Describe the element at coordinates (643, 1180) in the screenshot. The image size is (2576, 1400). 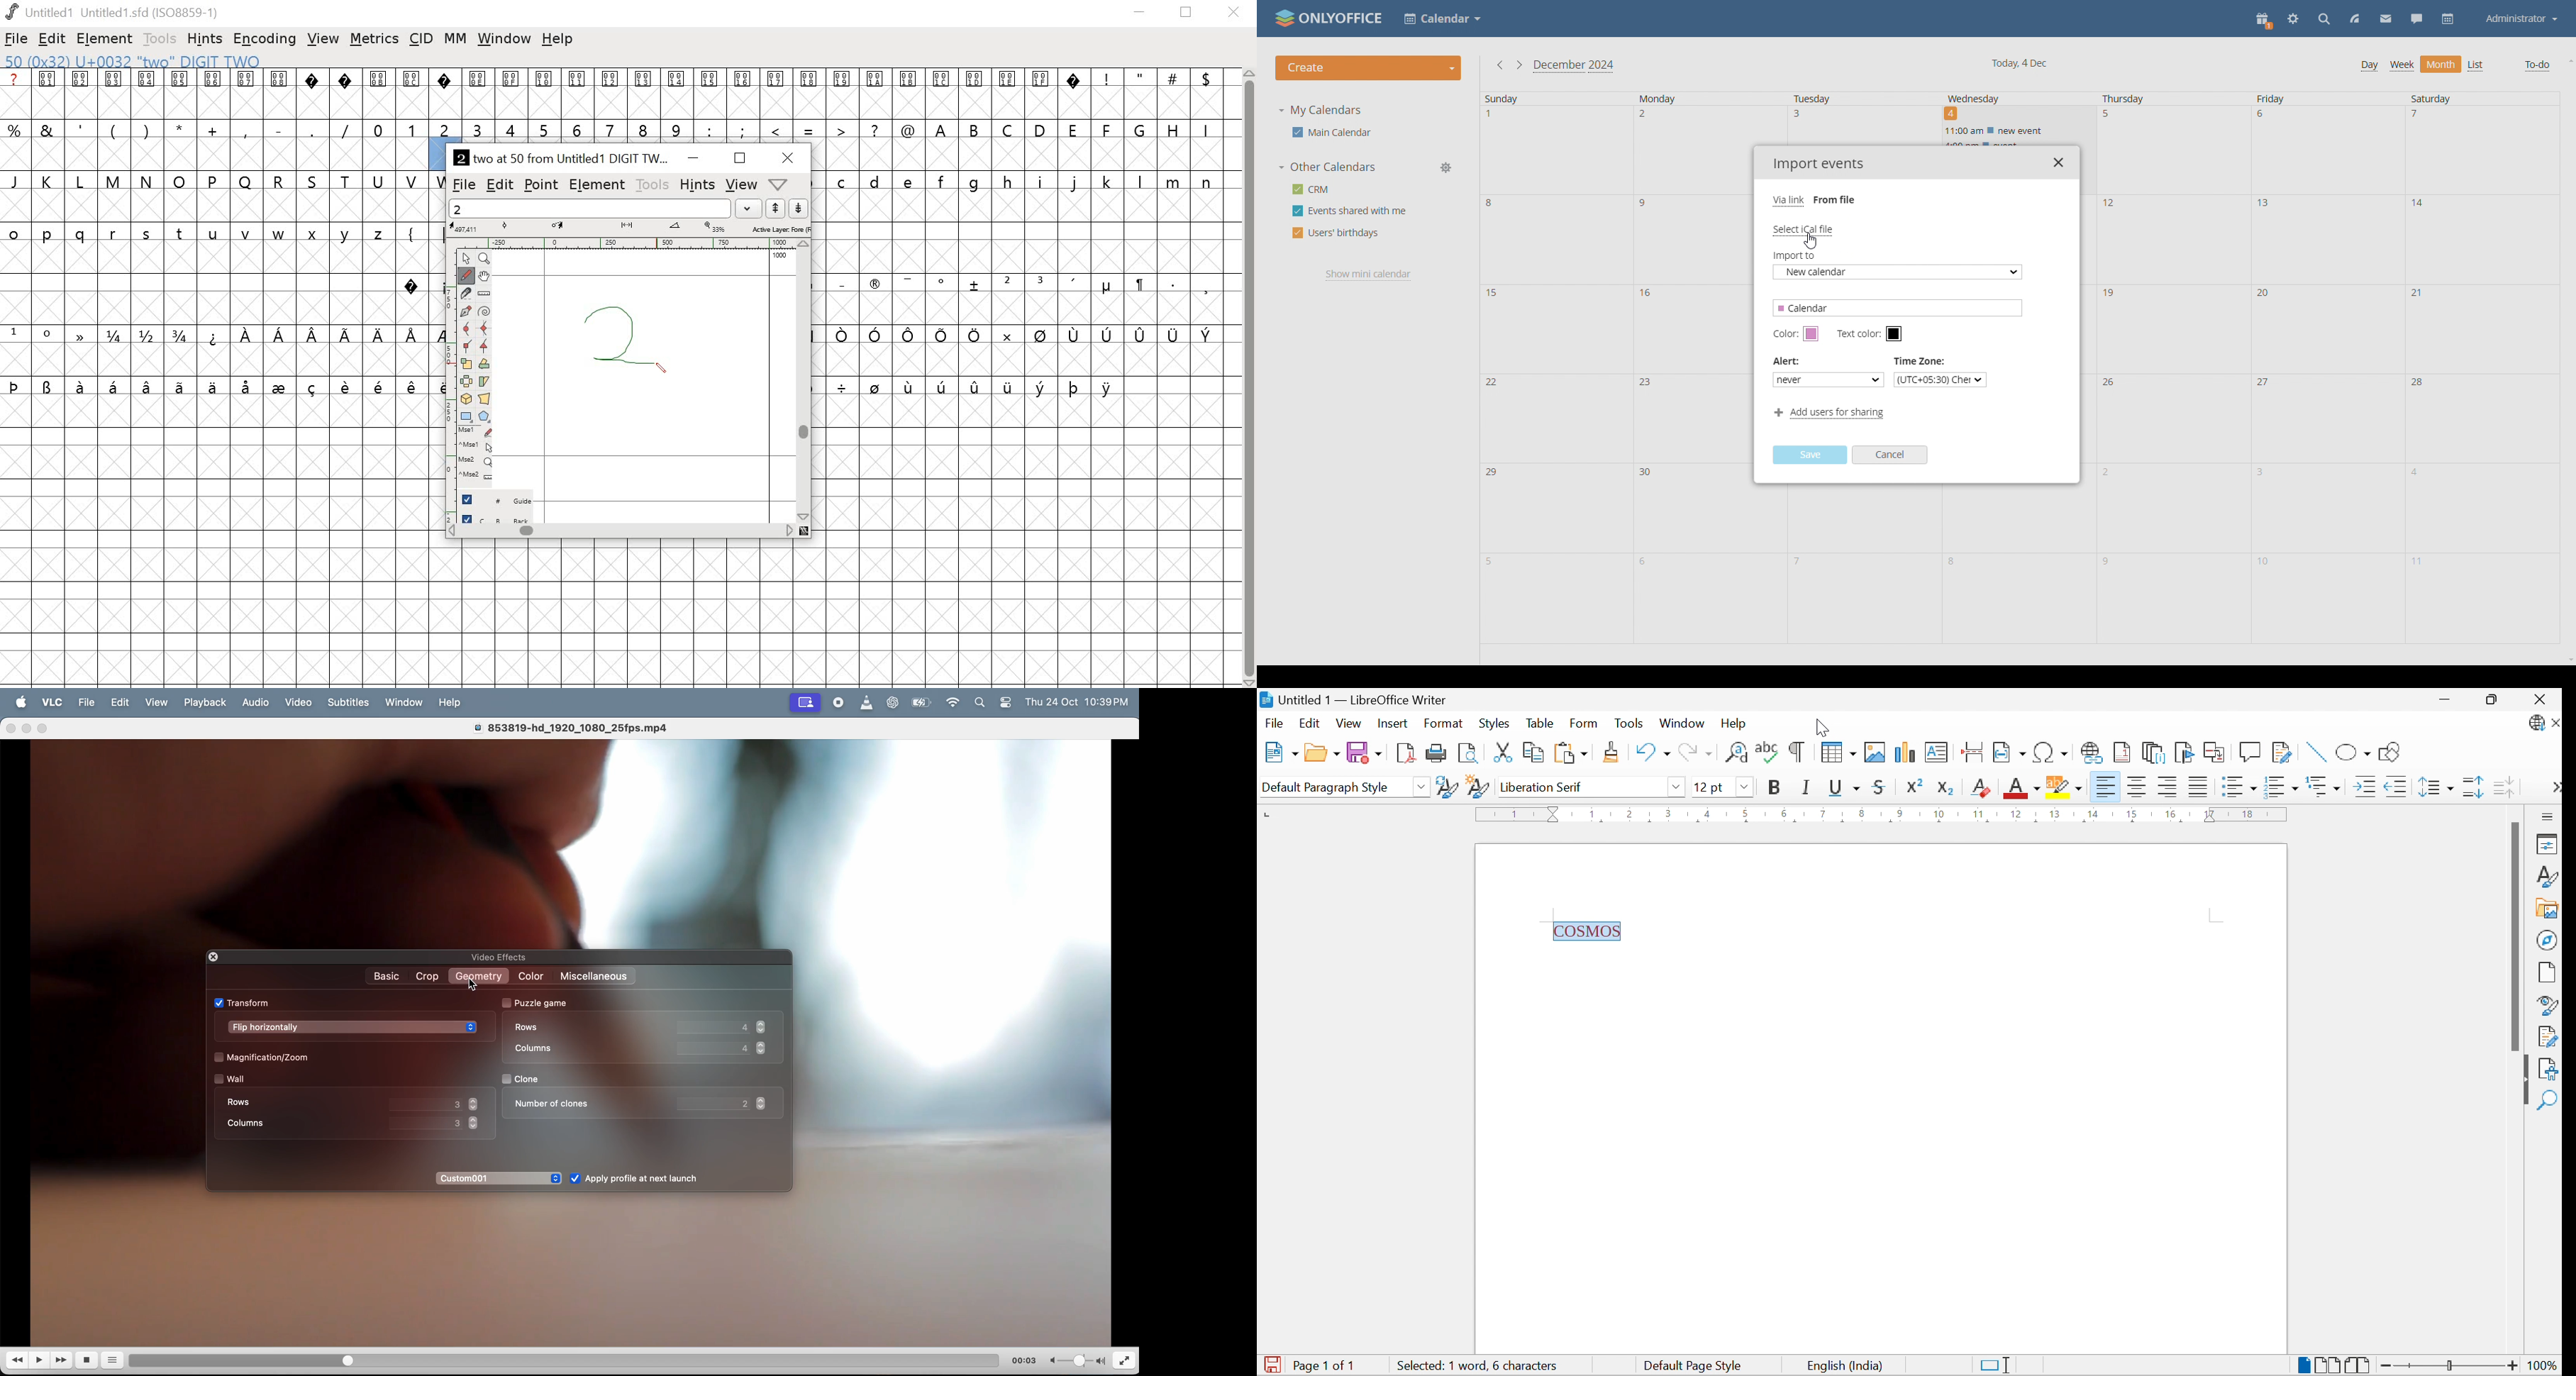
I see `Apply after launch` at that location.